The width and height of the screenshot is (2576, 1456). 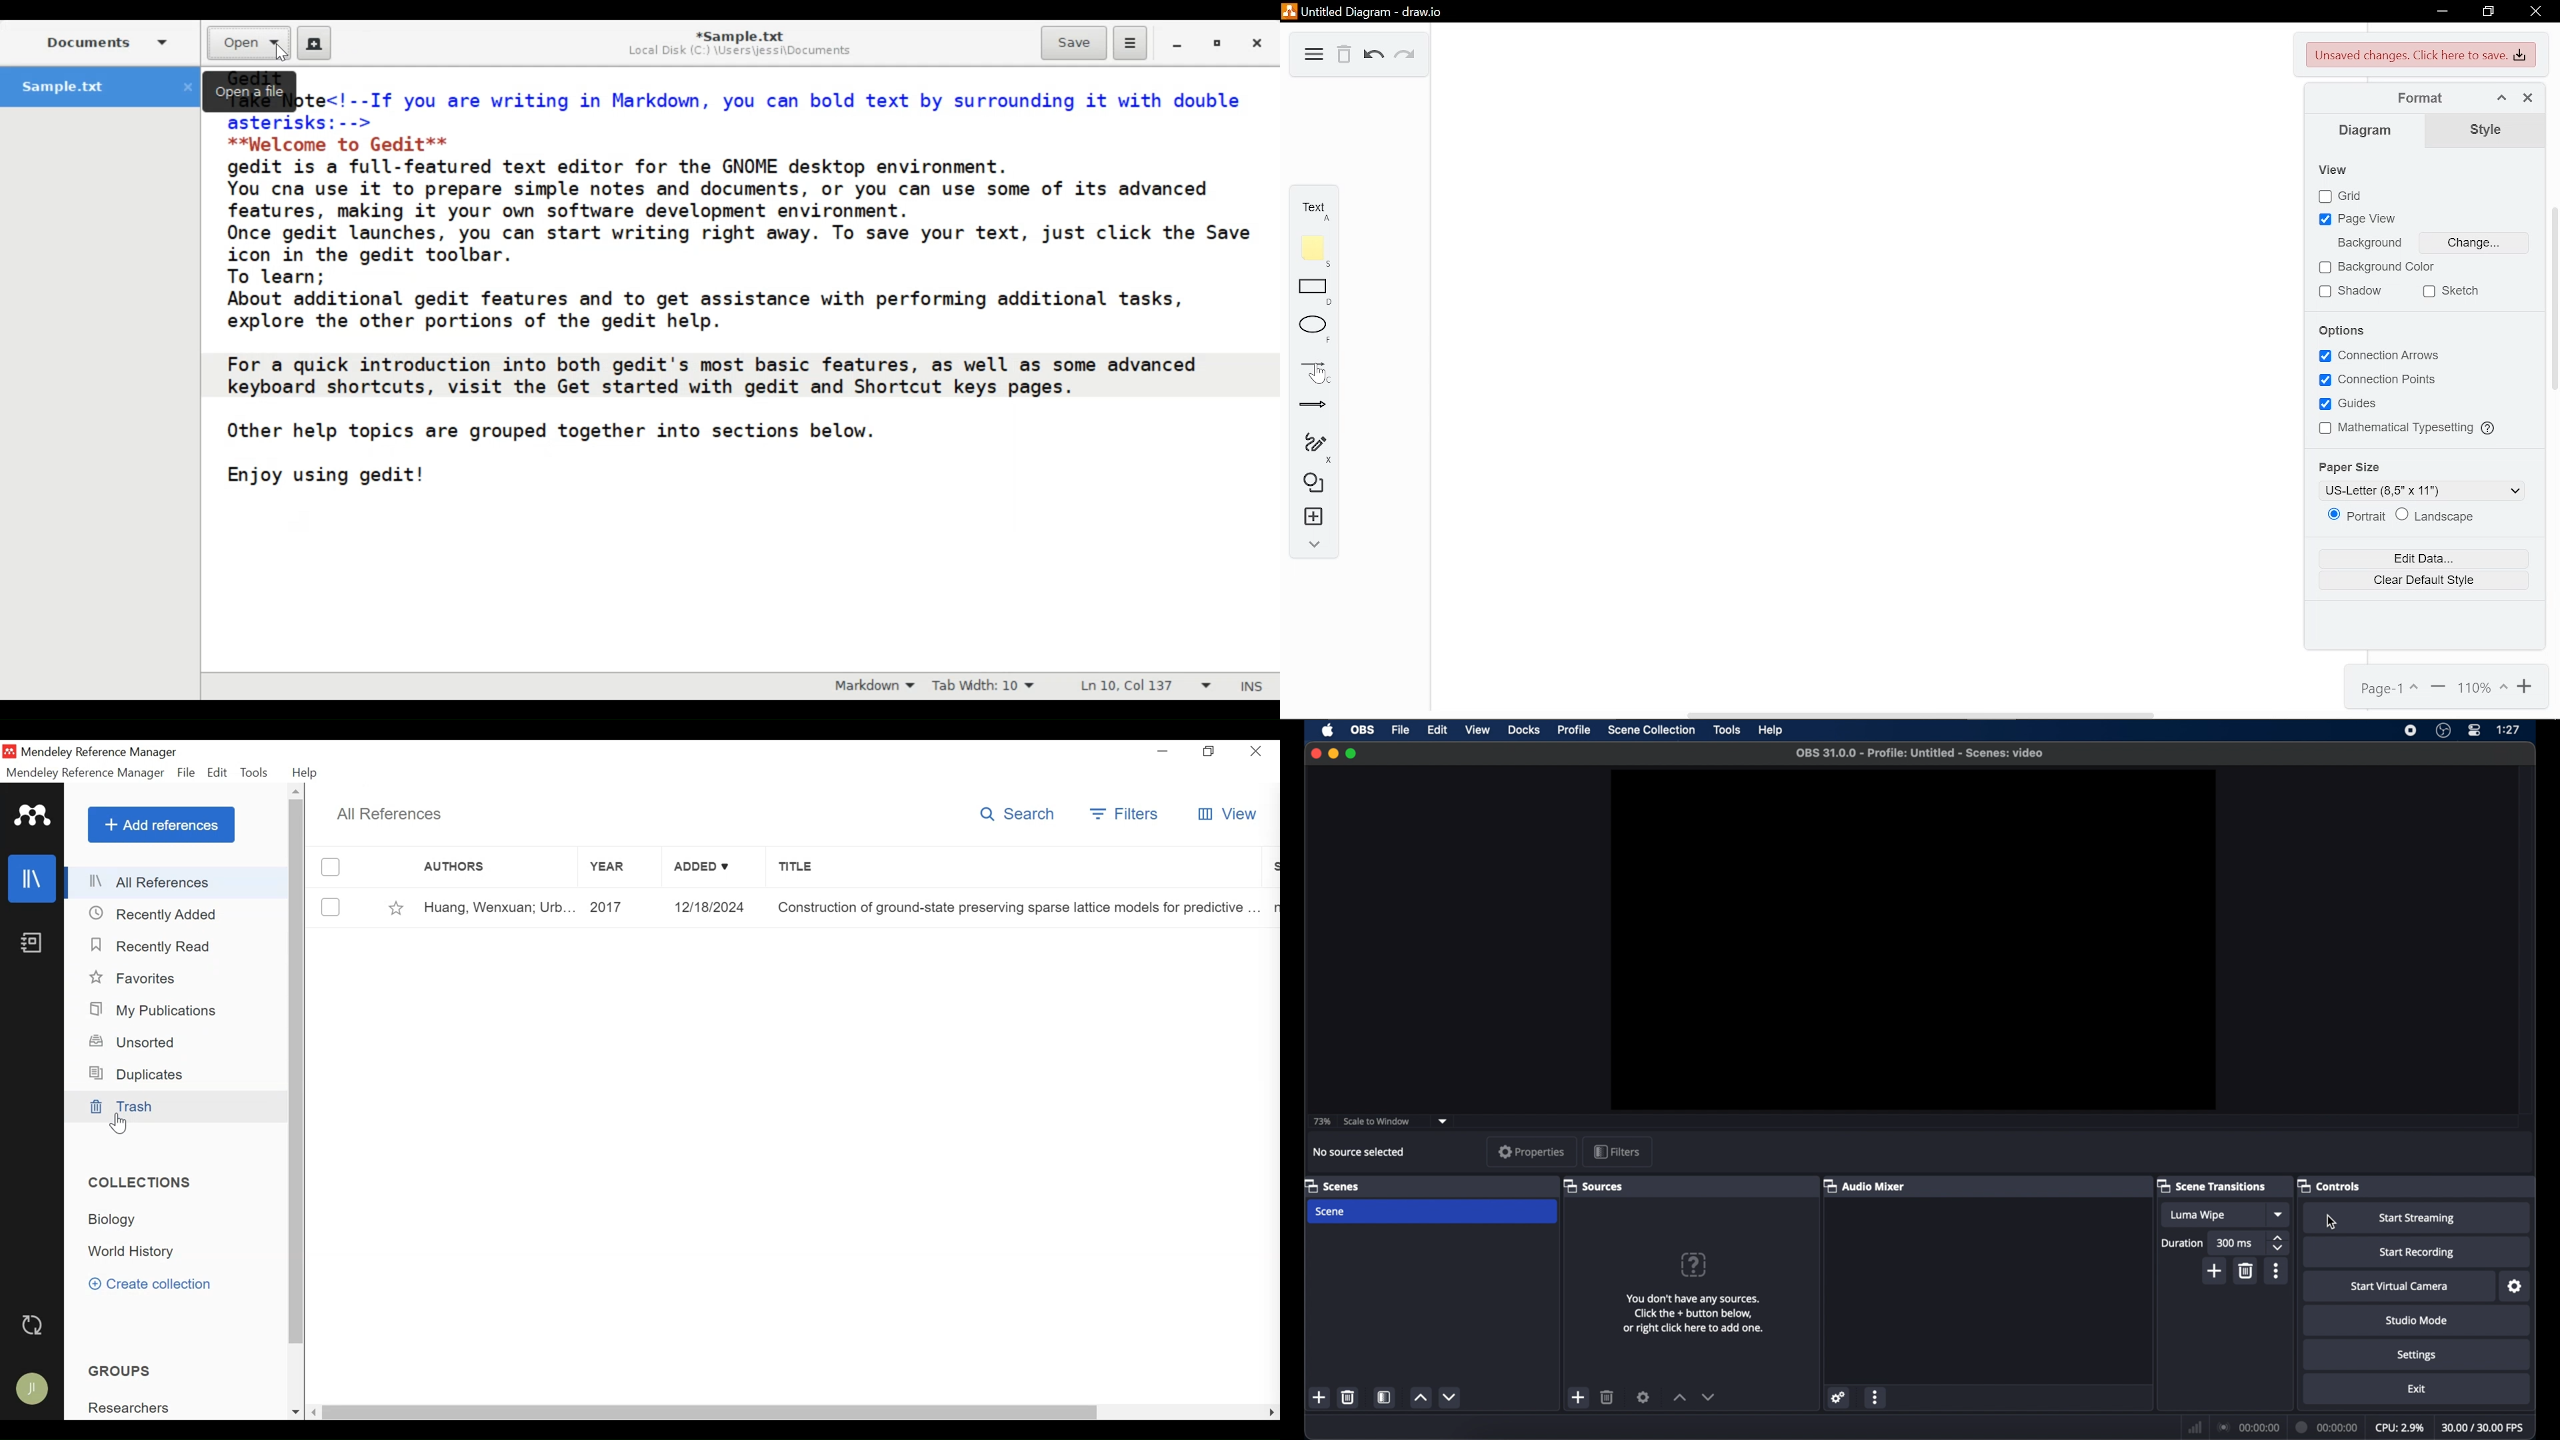 I want to click on connection, so click(x=2249, y=1428).